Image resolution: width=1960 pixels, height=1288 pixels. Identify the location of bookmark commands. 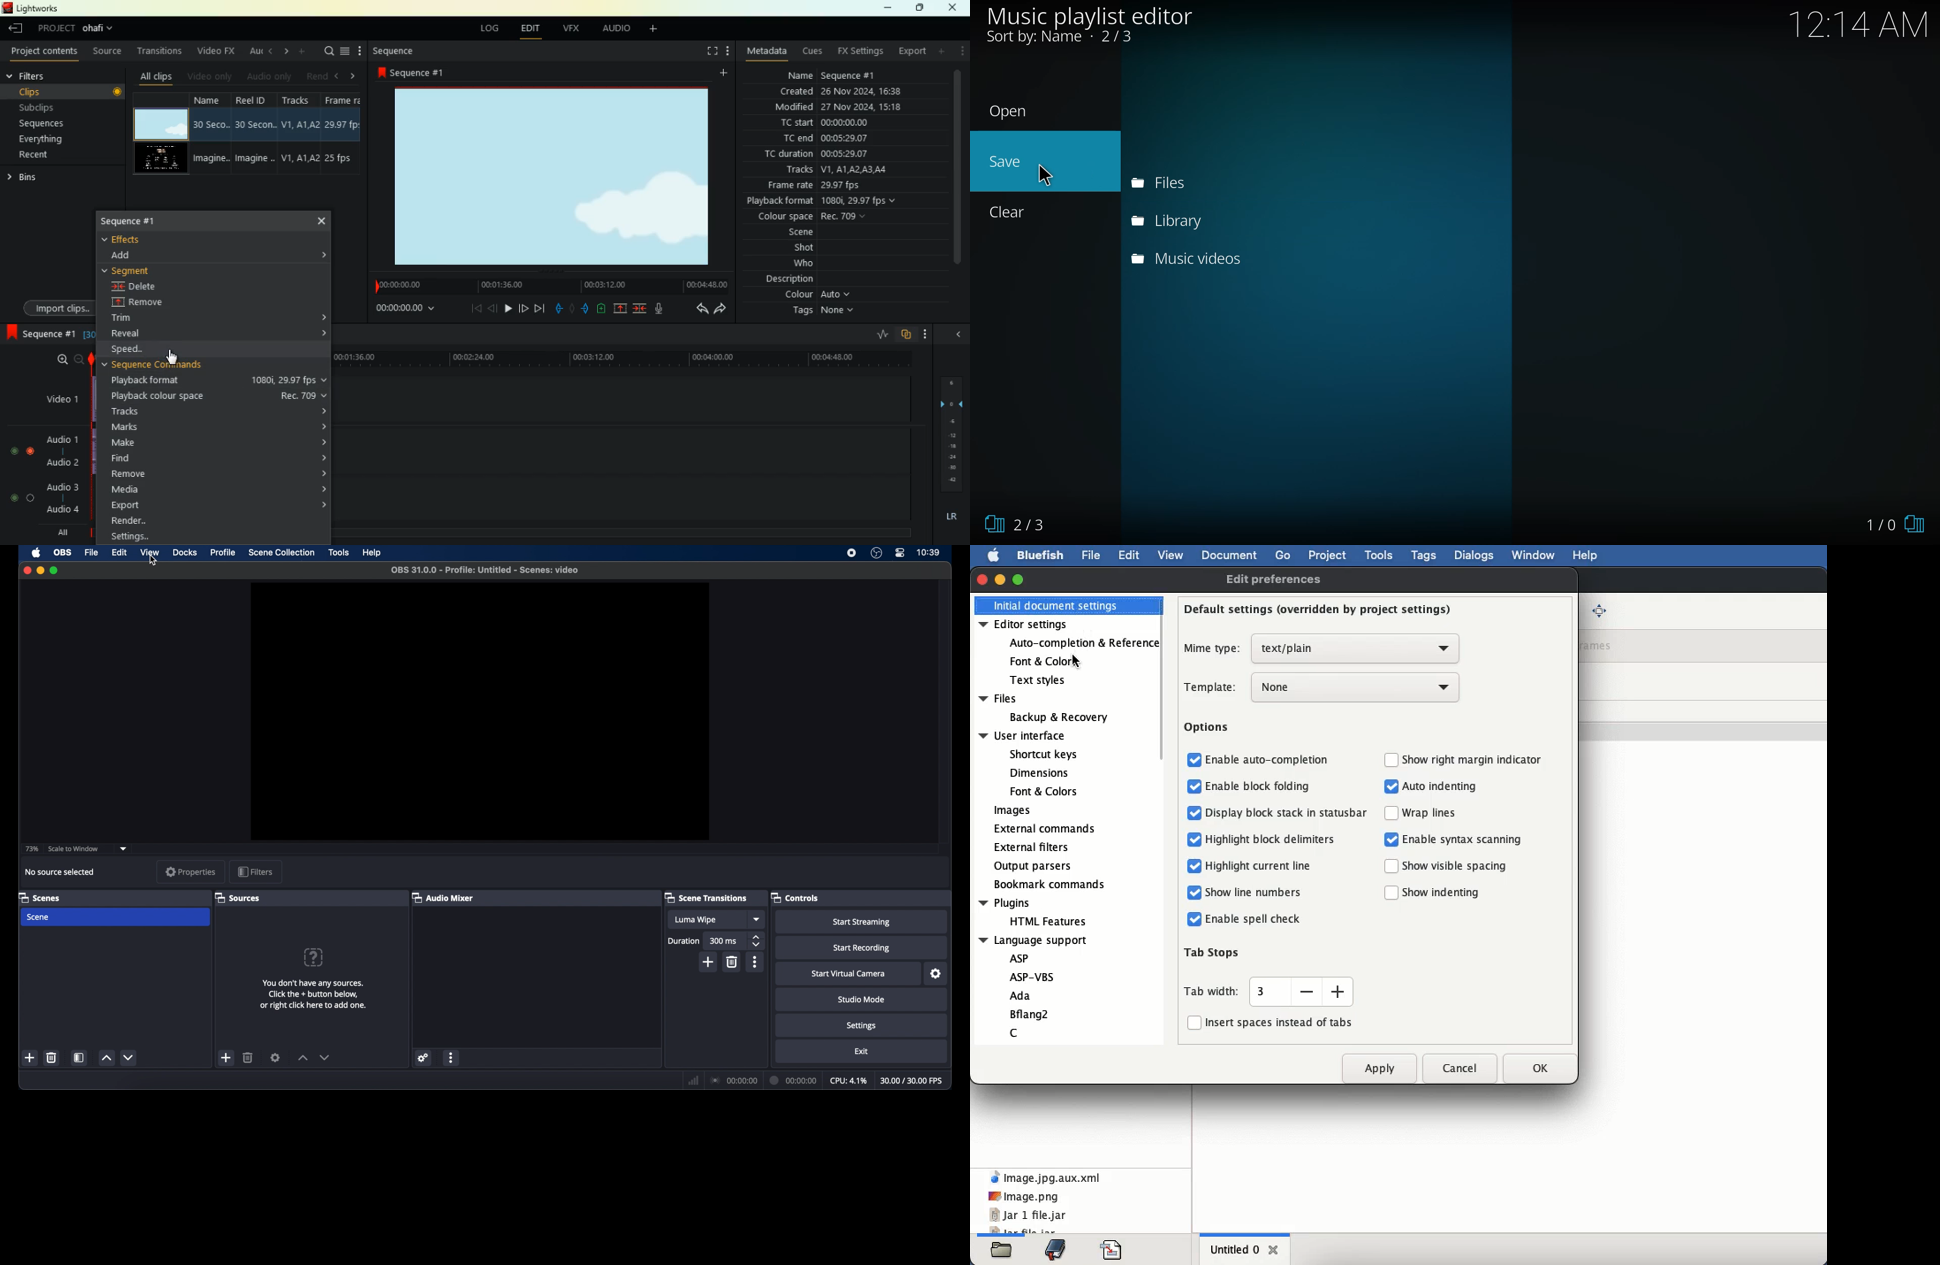
(1050, 885).